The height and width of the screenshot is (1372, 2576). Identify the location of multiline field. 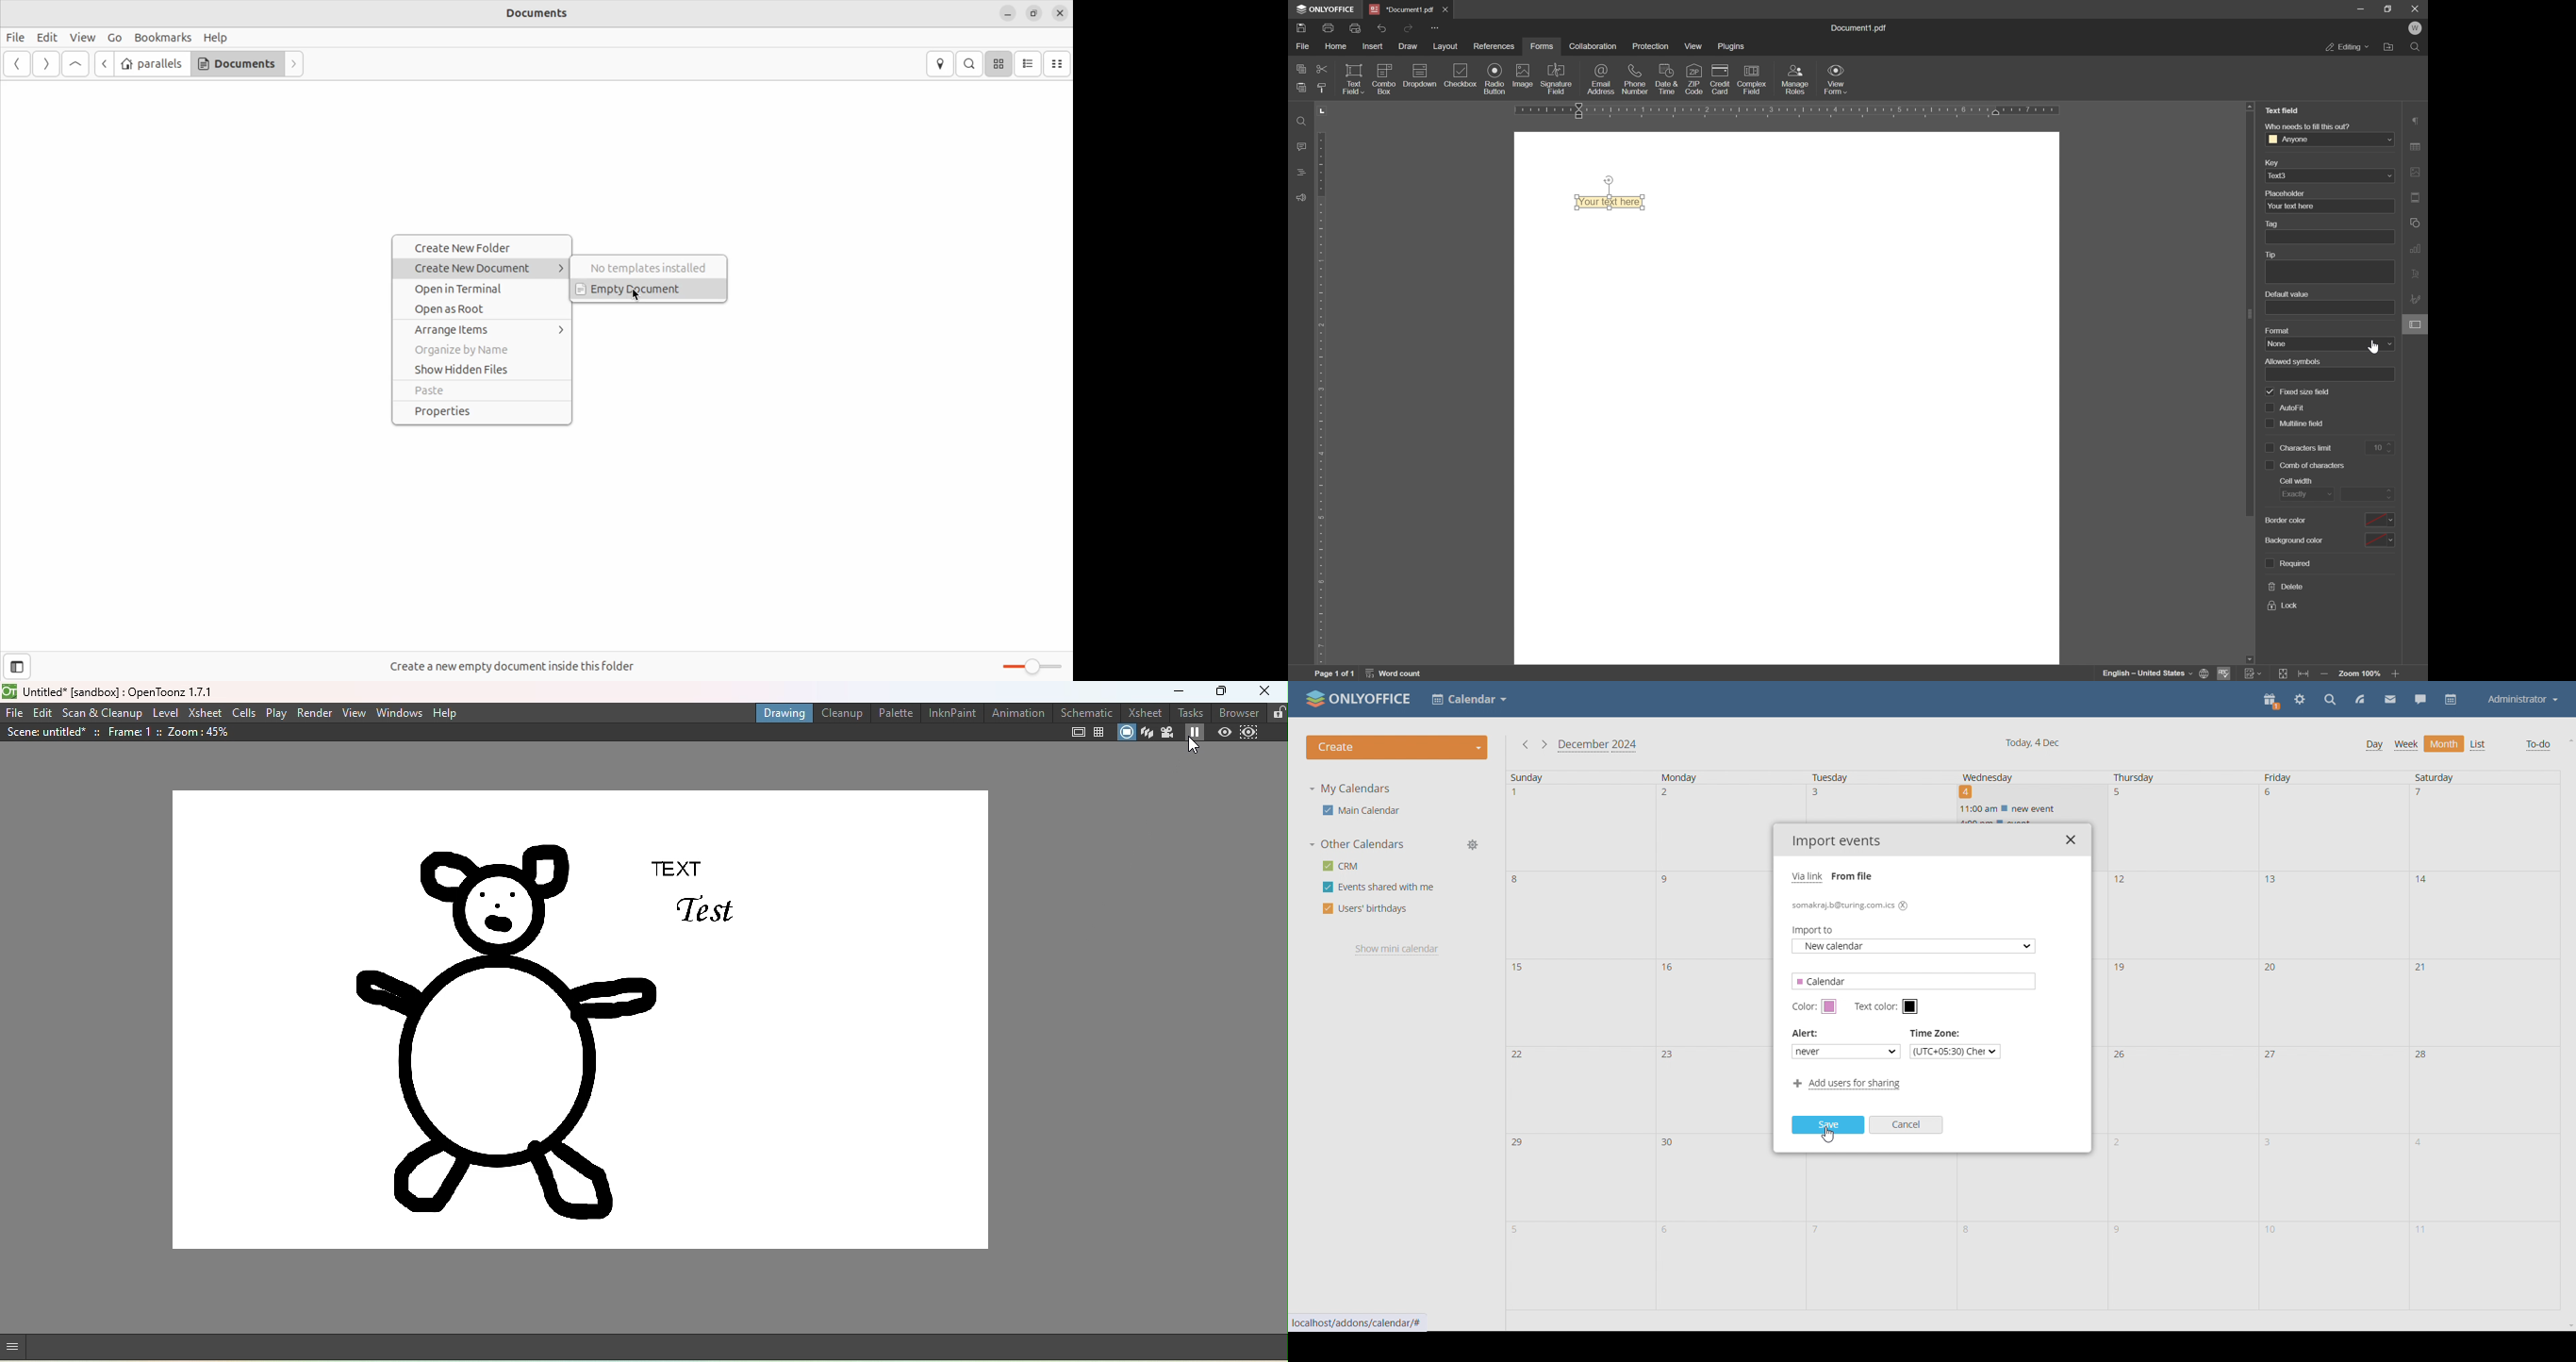
(2303, 424).